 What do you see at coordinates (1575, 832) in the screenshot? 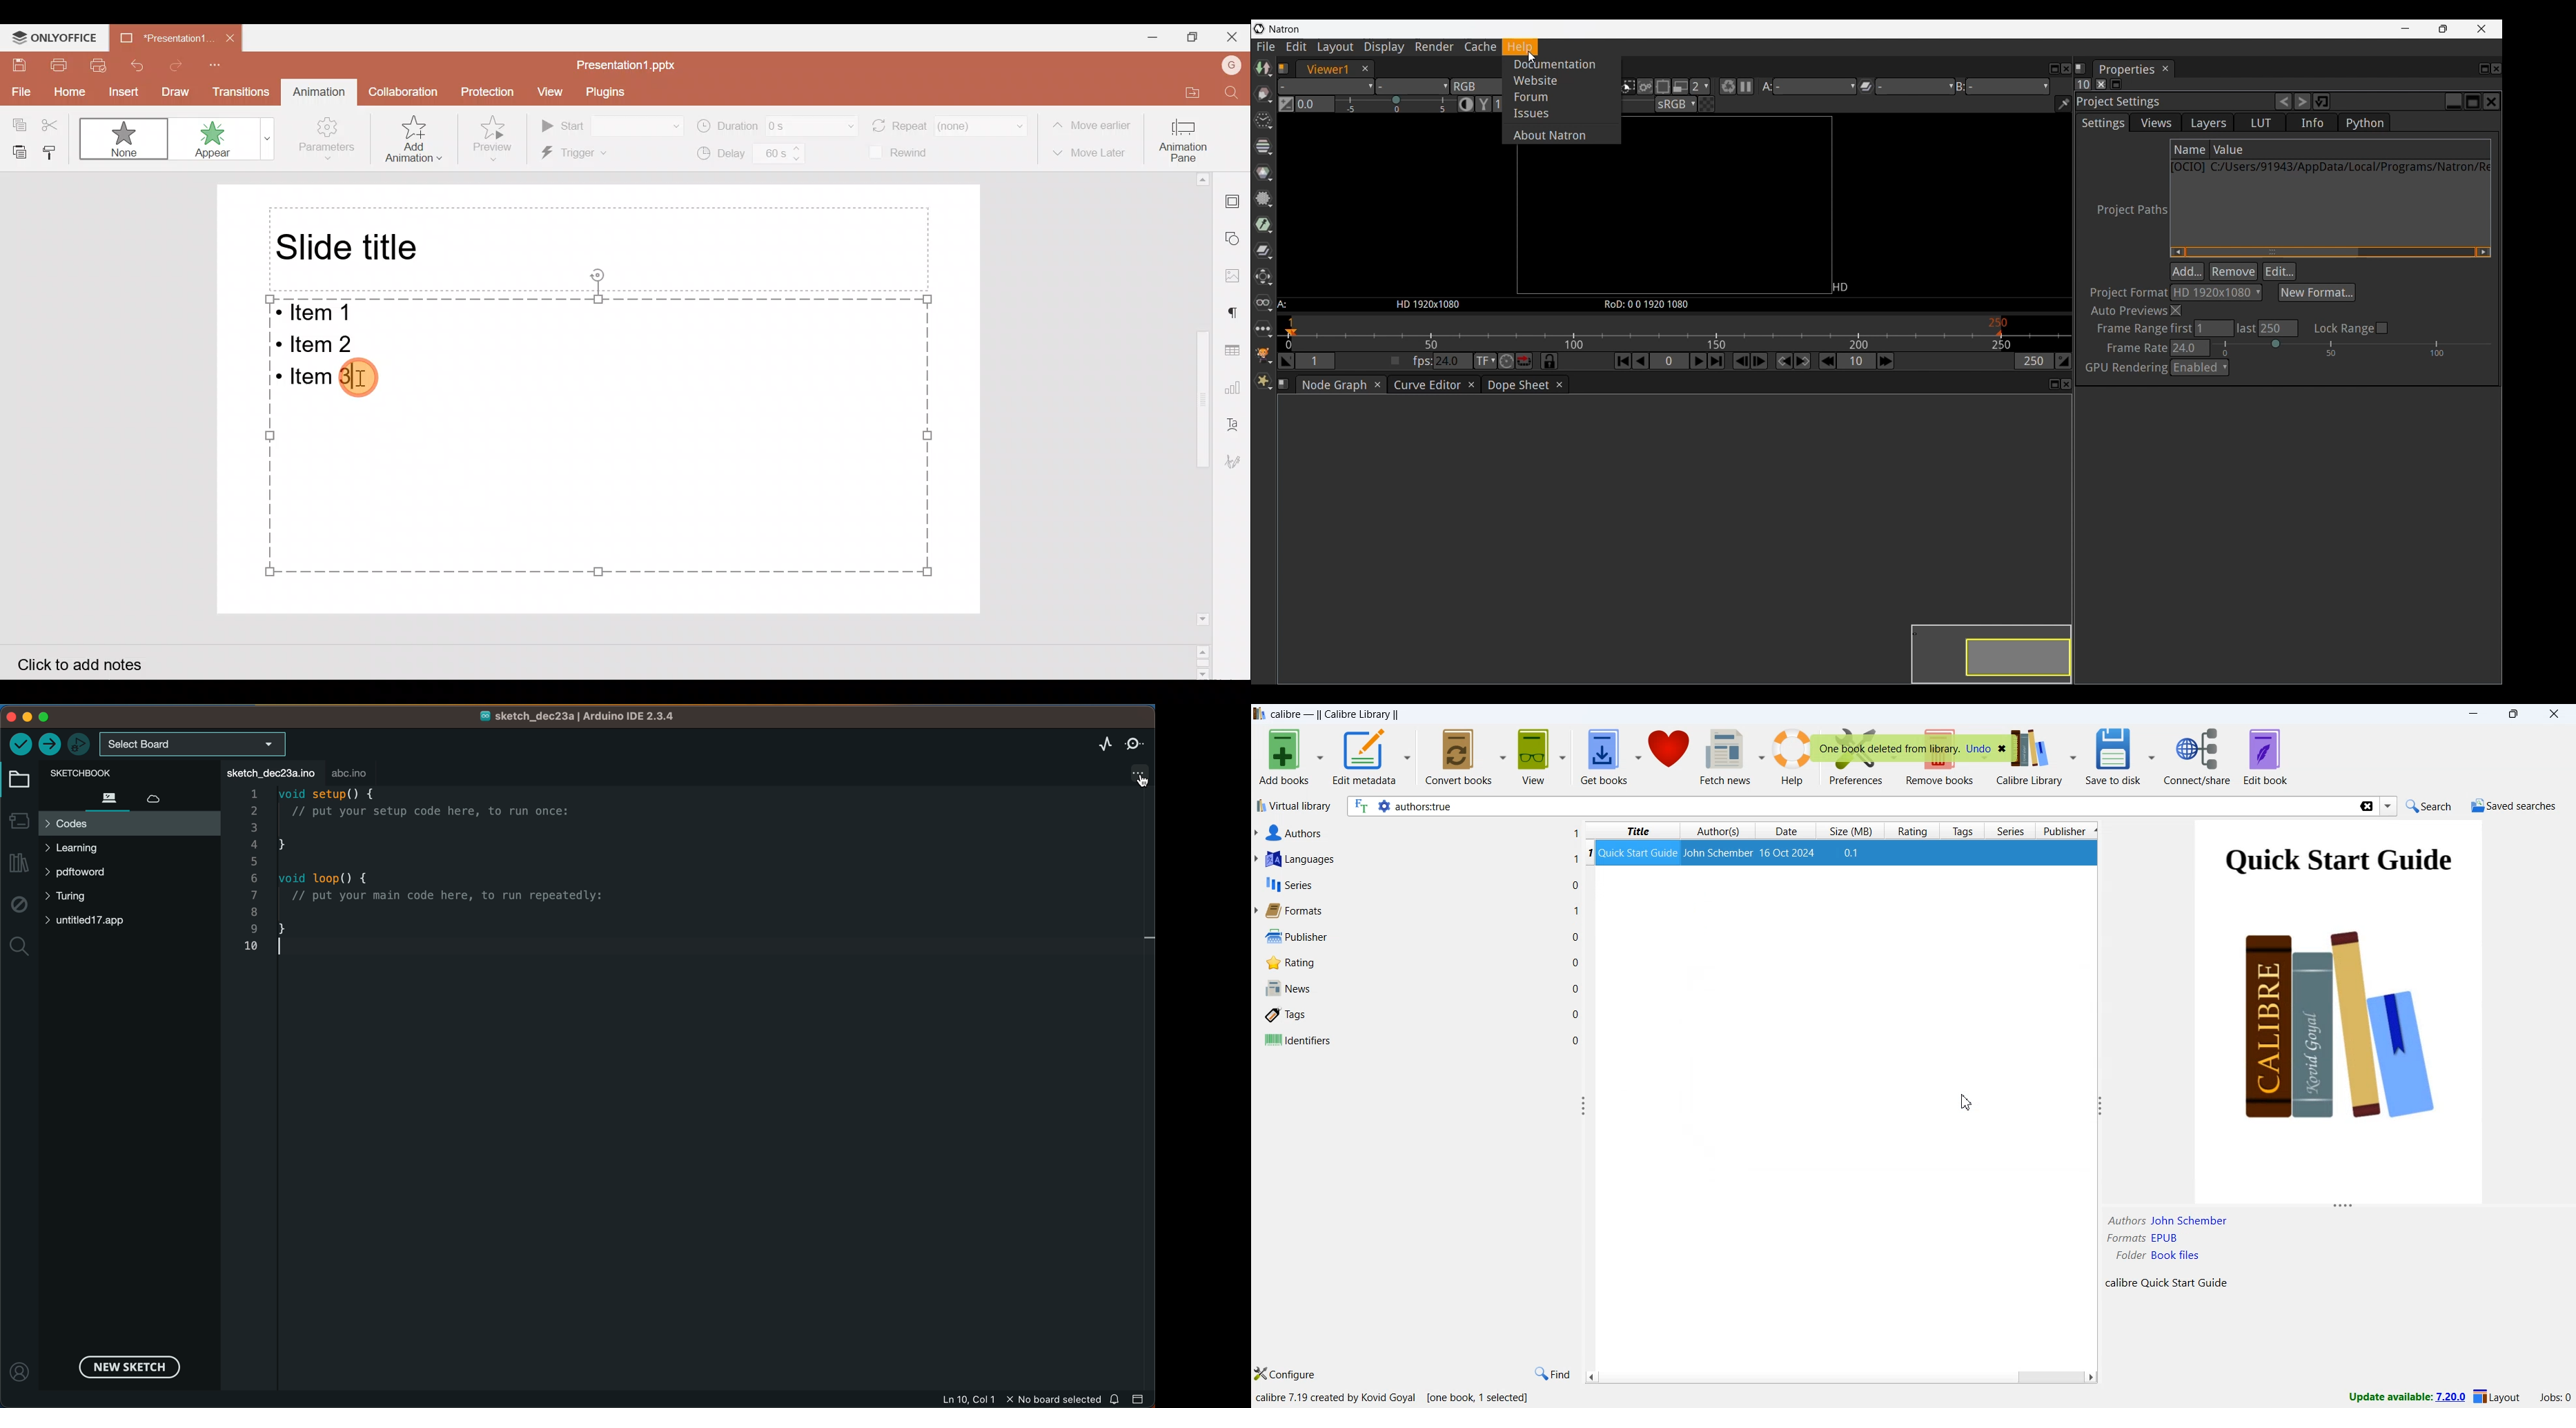
I see `1` at bounding box center [1575, 832].